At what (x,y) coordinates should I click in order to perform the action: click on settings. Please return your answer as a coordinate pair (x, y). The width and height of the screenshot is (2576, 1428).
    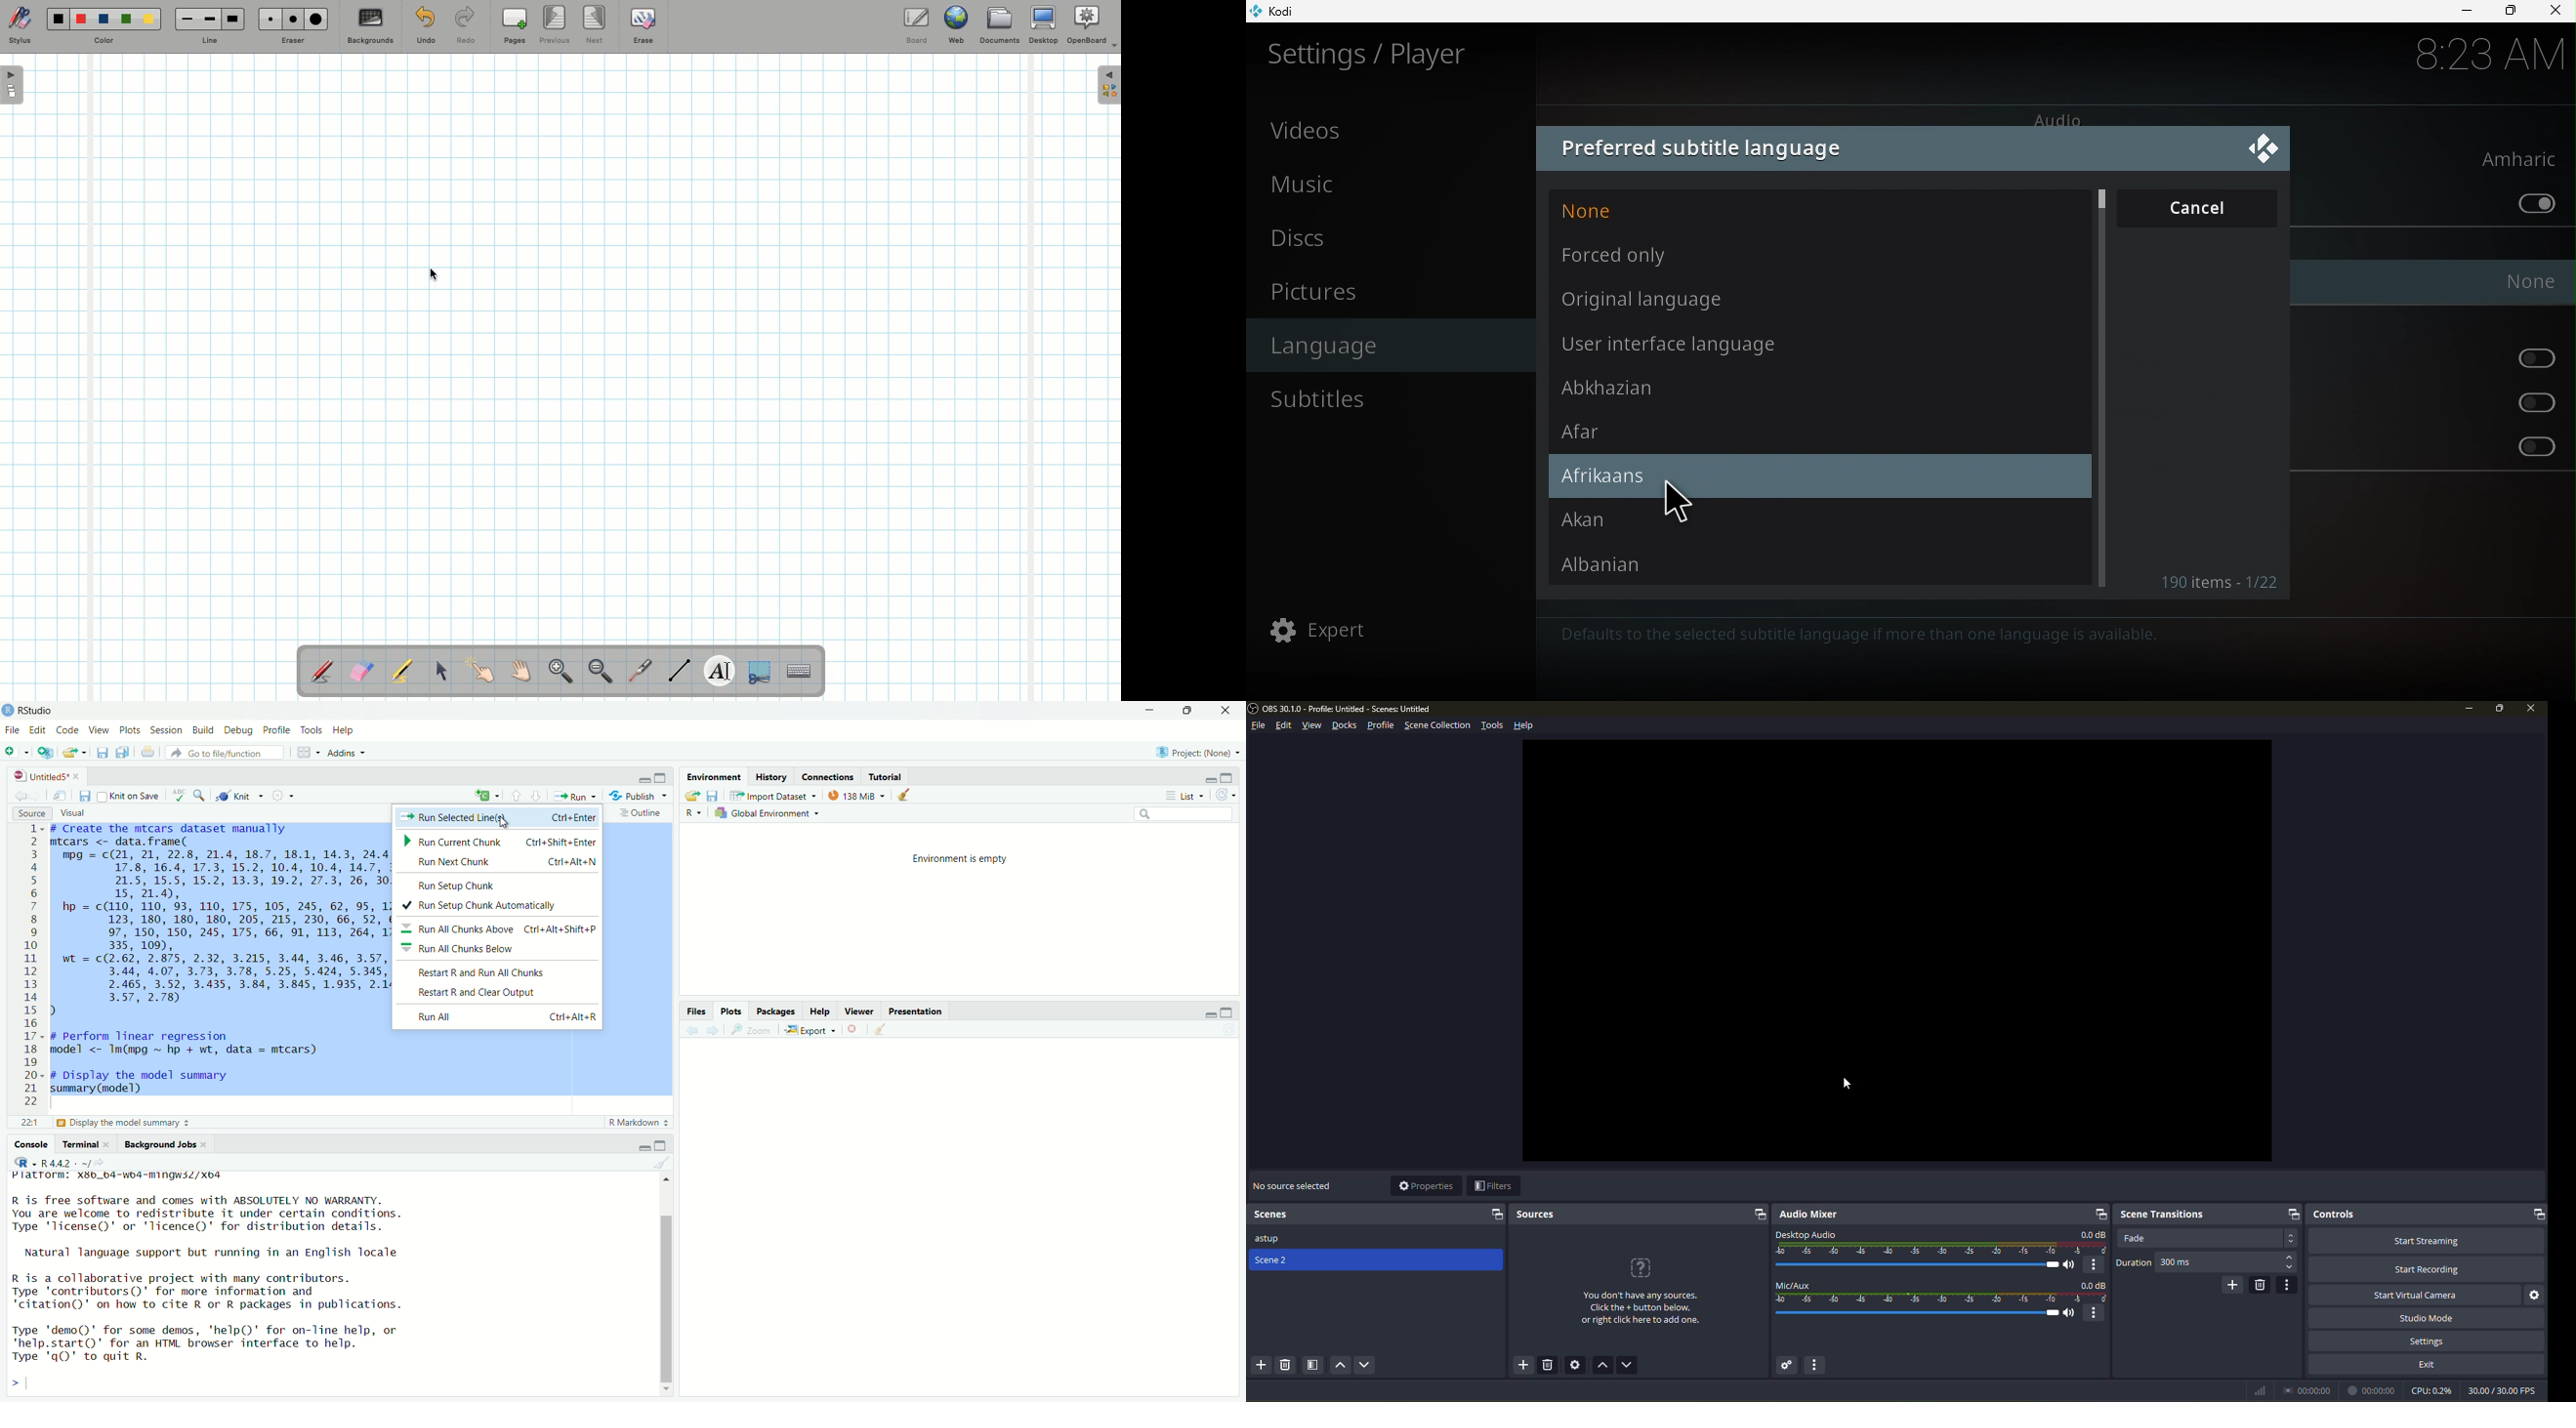
    Looking at the image, I should click on (282, 794).